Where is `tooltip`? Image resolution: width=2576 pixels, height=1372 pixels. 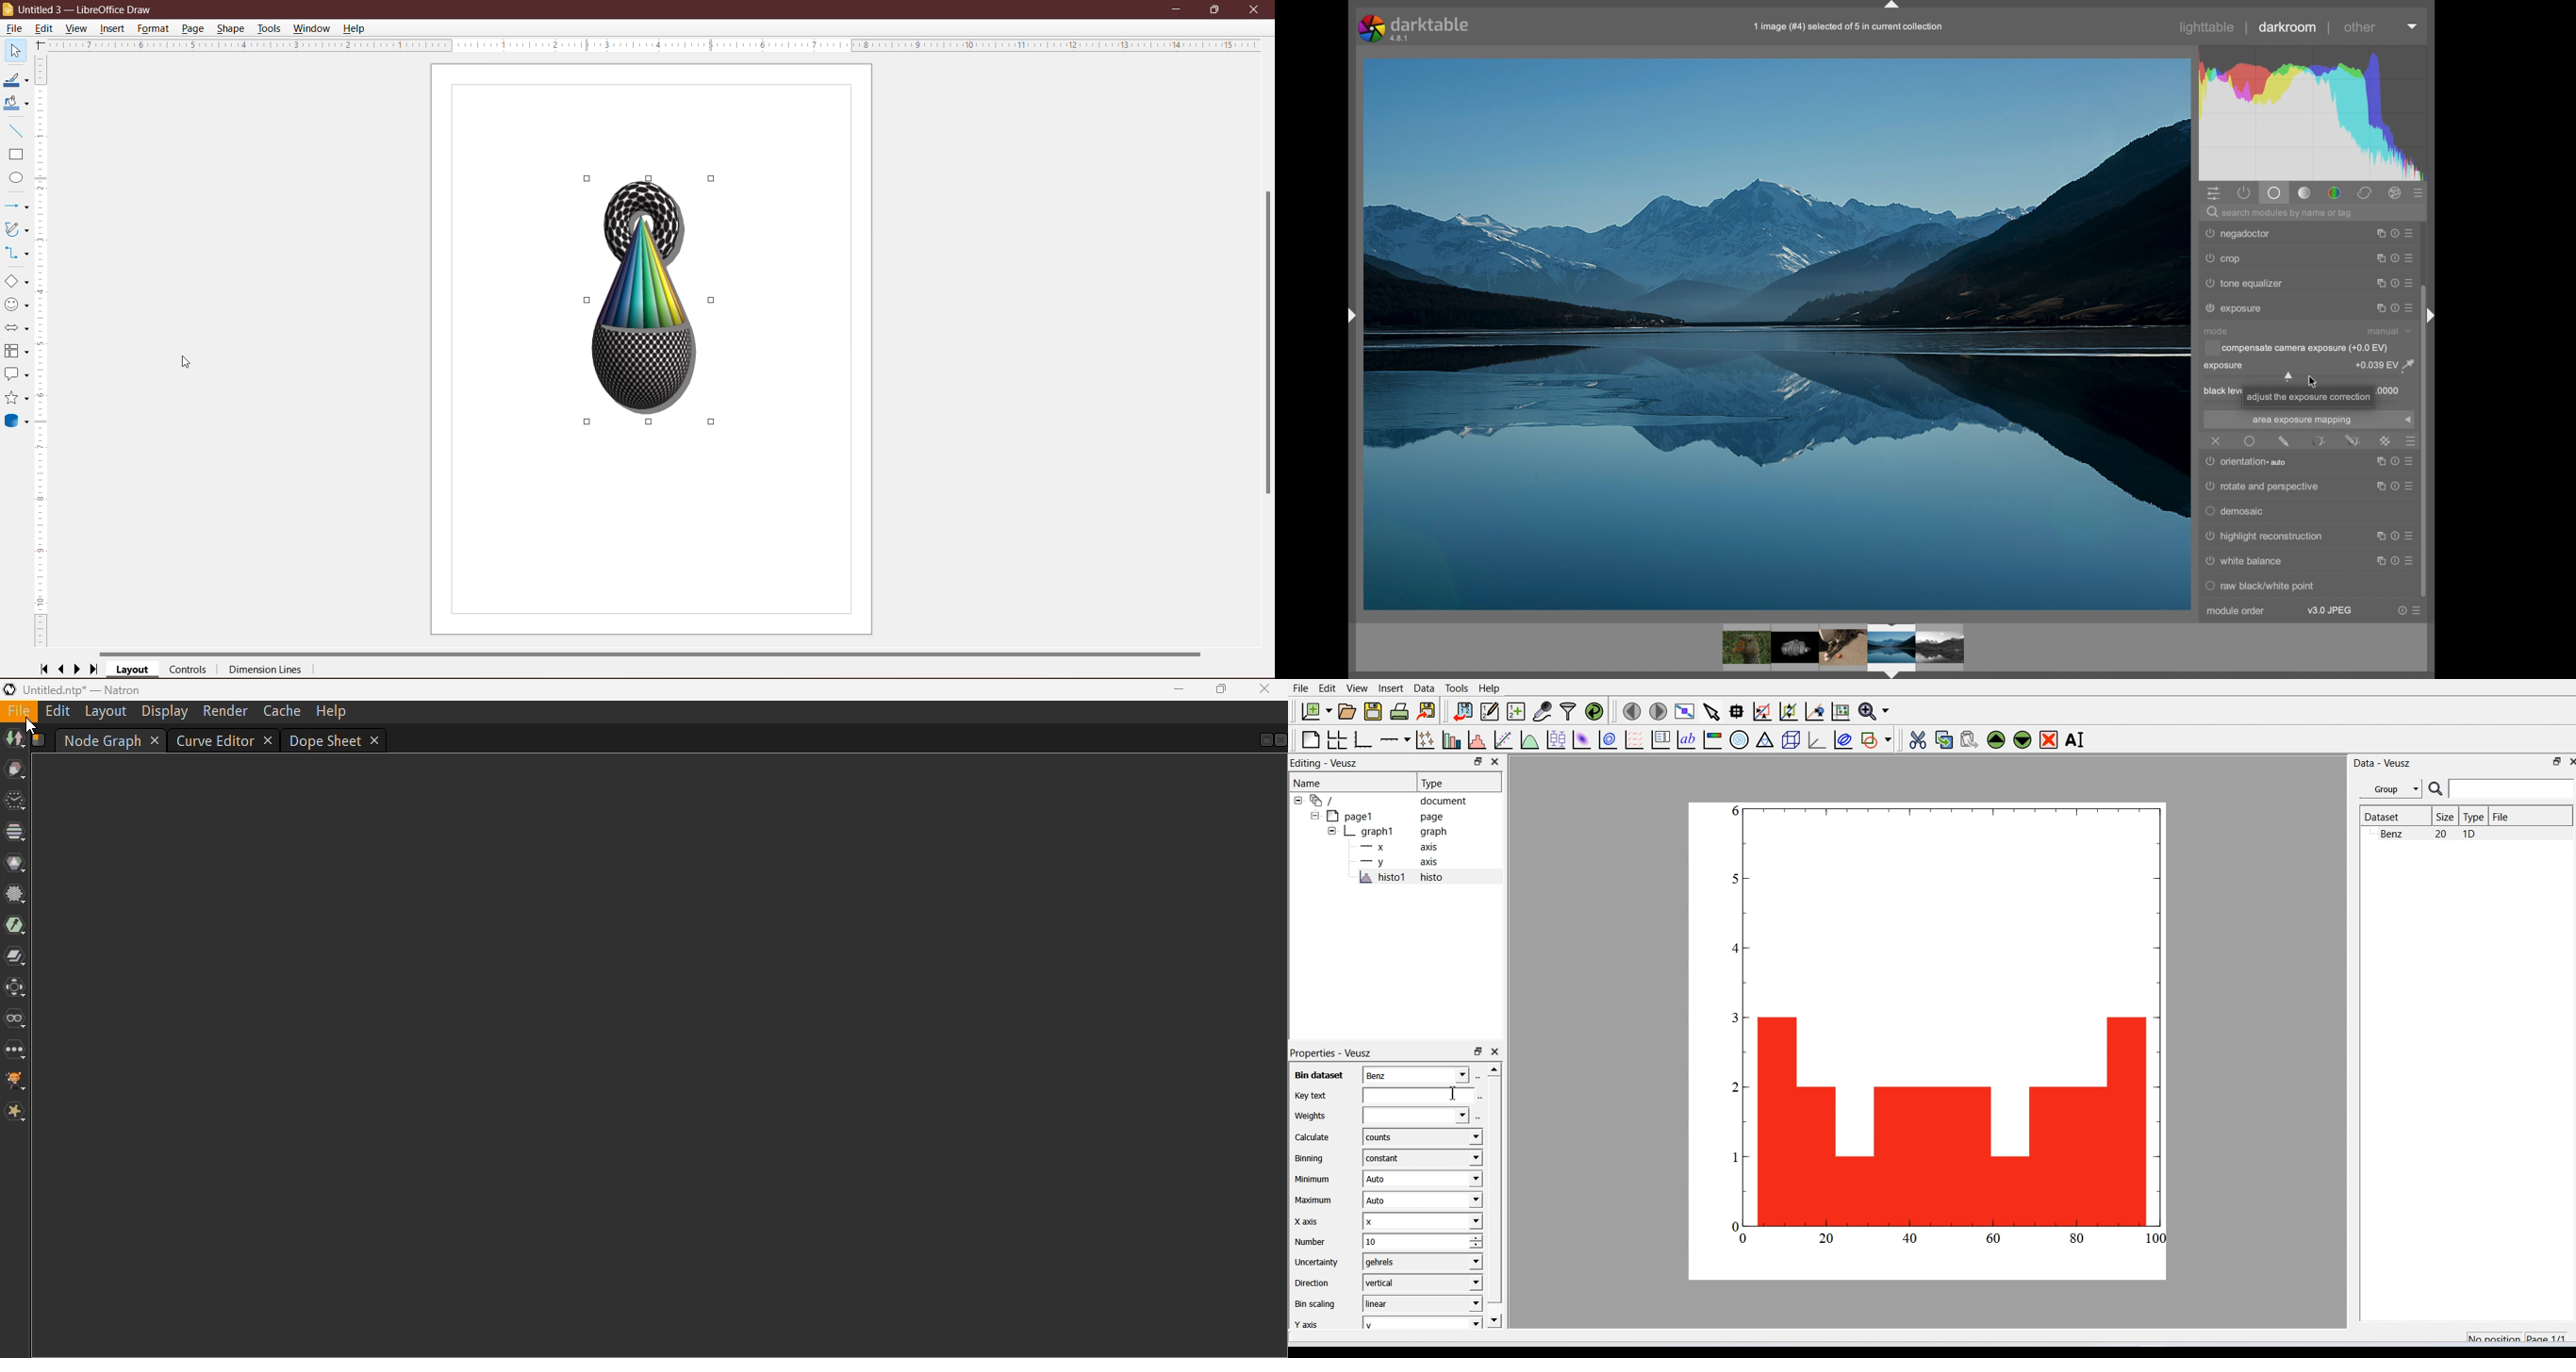
tooltip is located at coordinates (2308, 397).